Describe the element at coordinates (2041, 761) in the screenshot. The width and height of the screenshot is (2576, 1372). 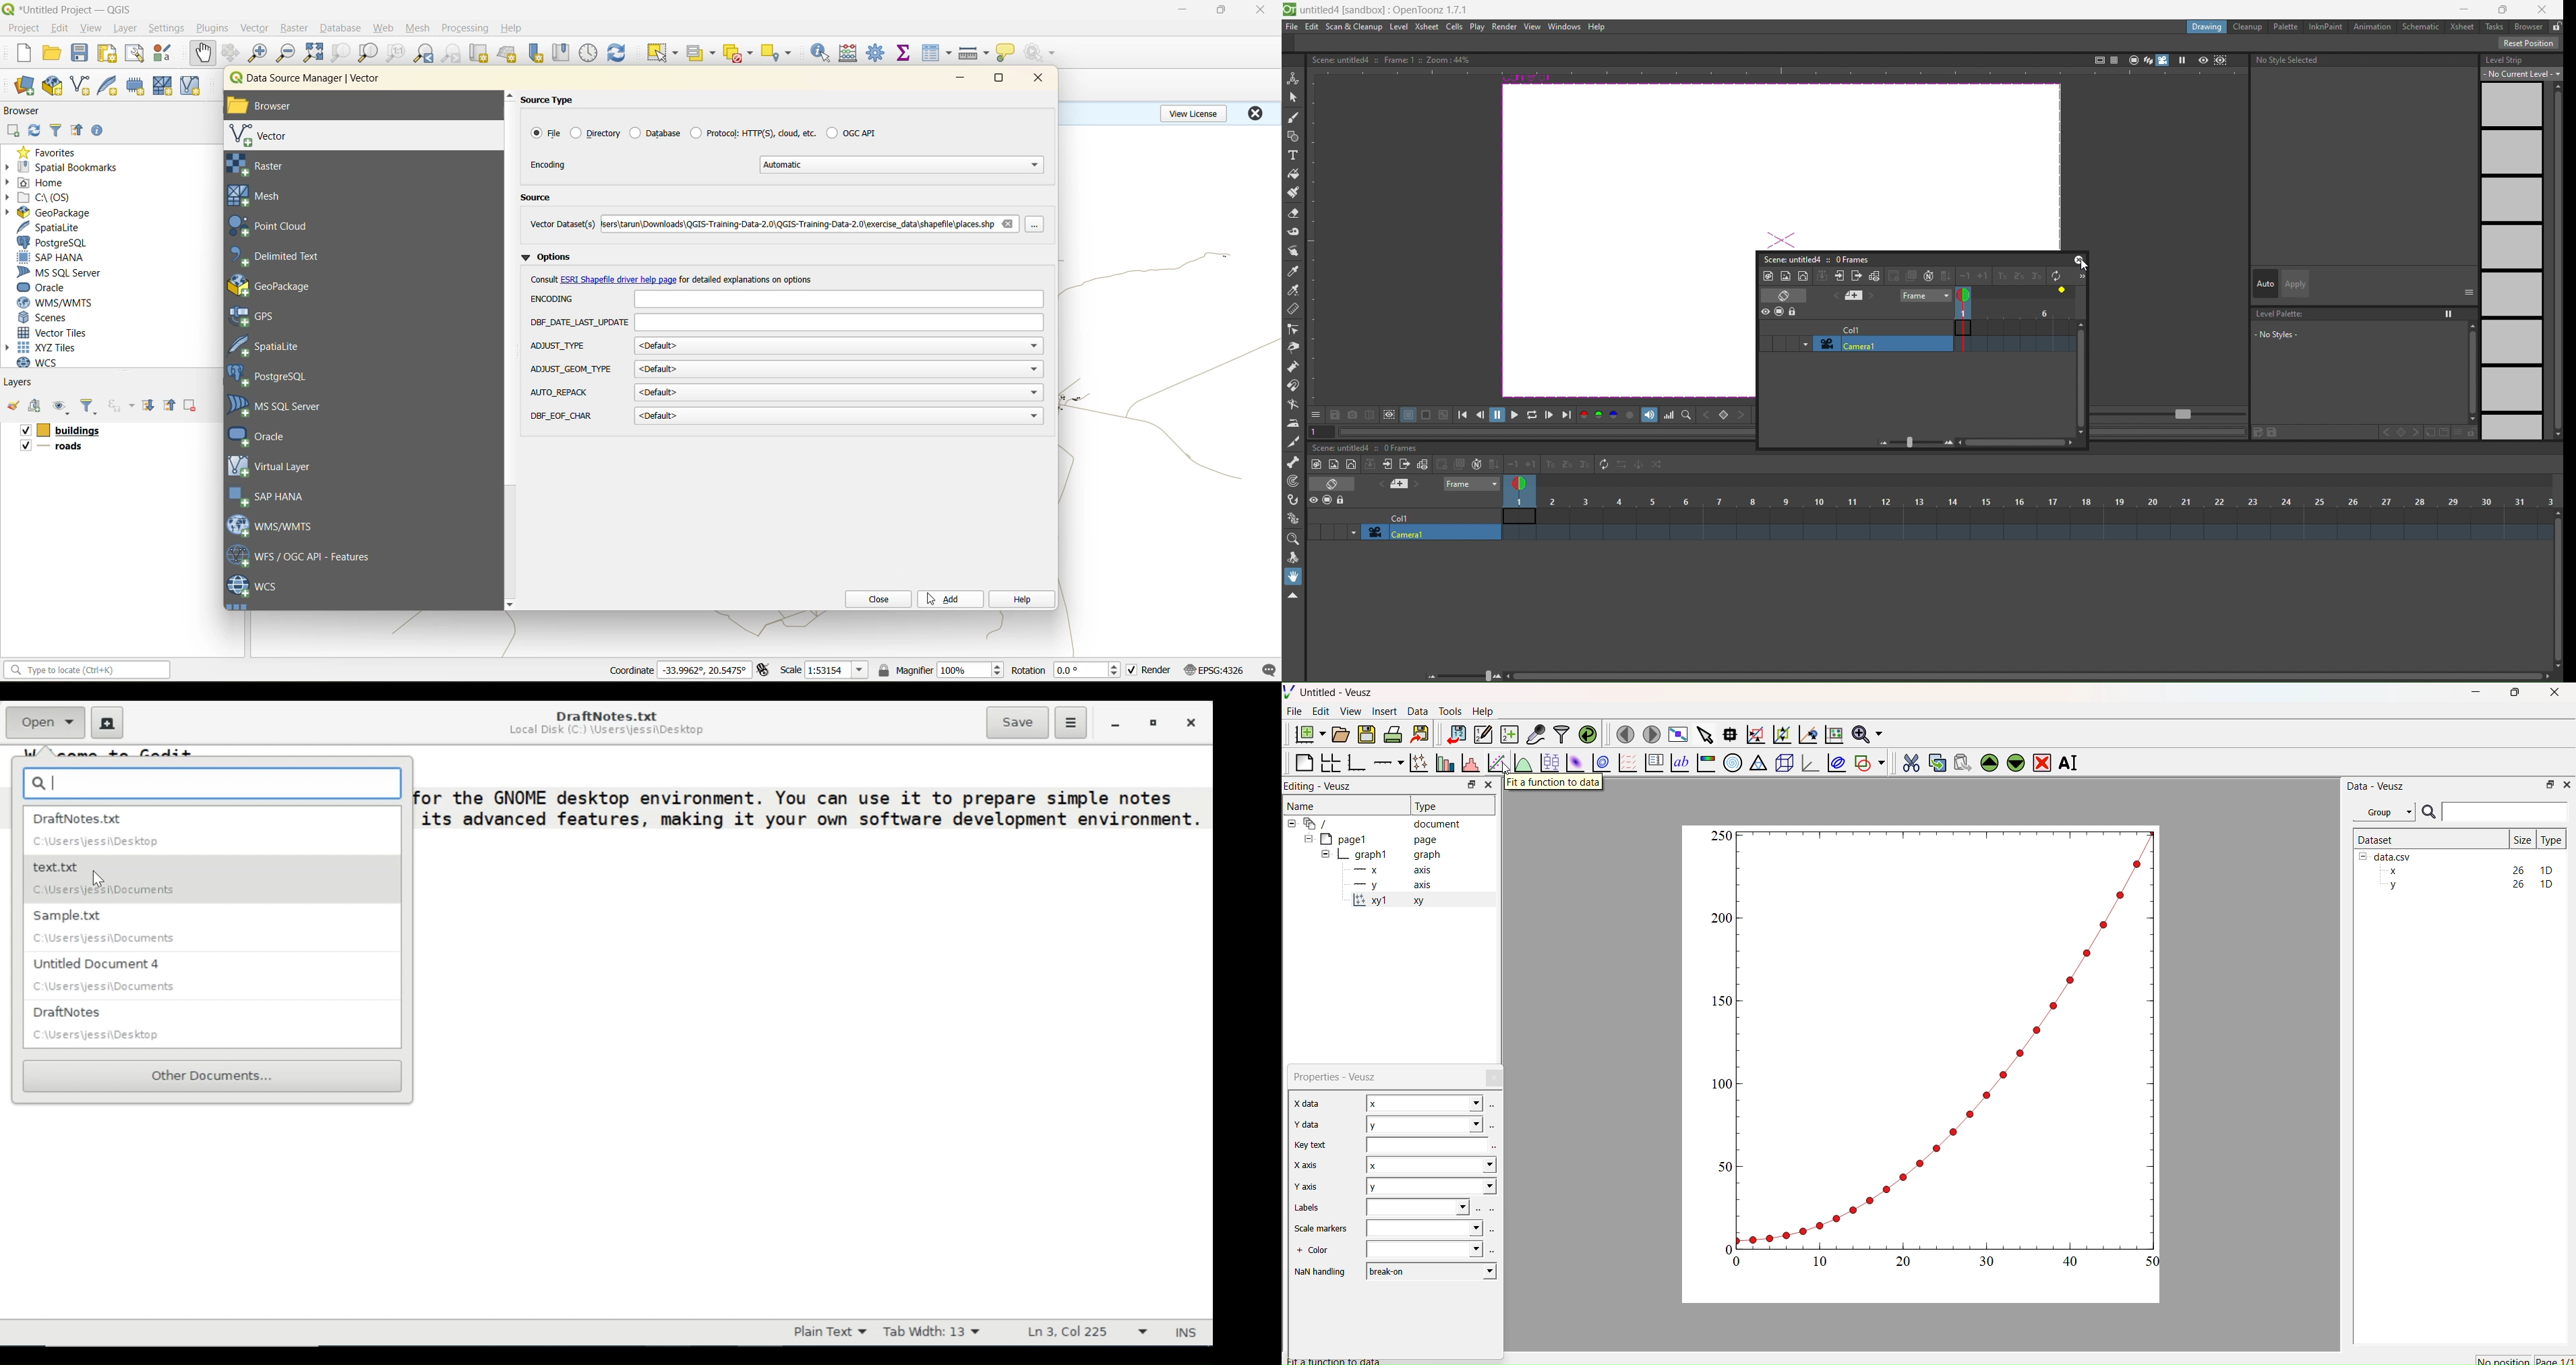
I see `Remove` at that location.